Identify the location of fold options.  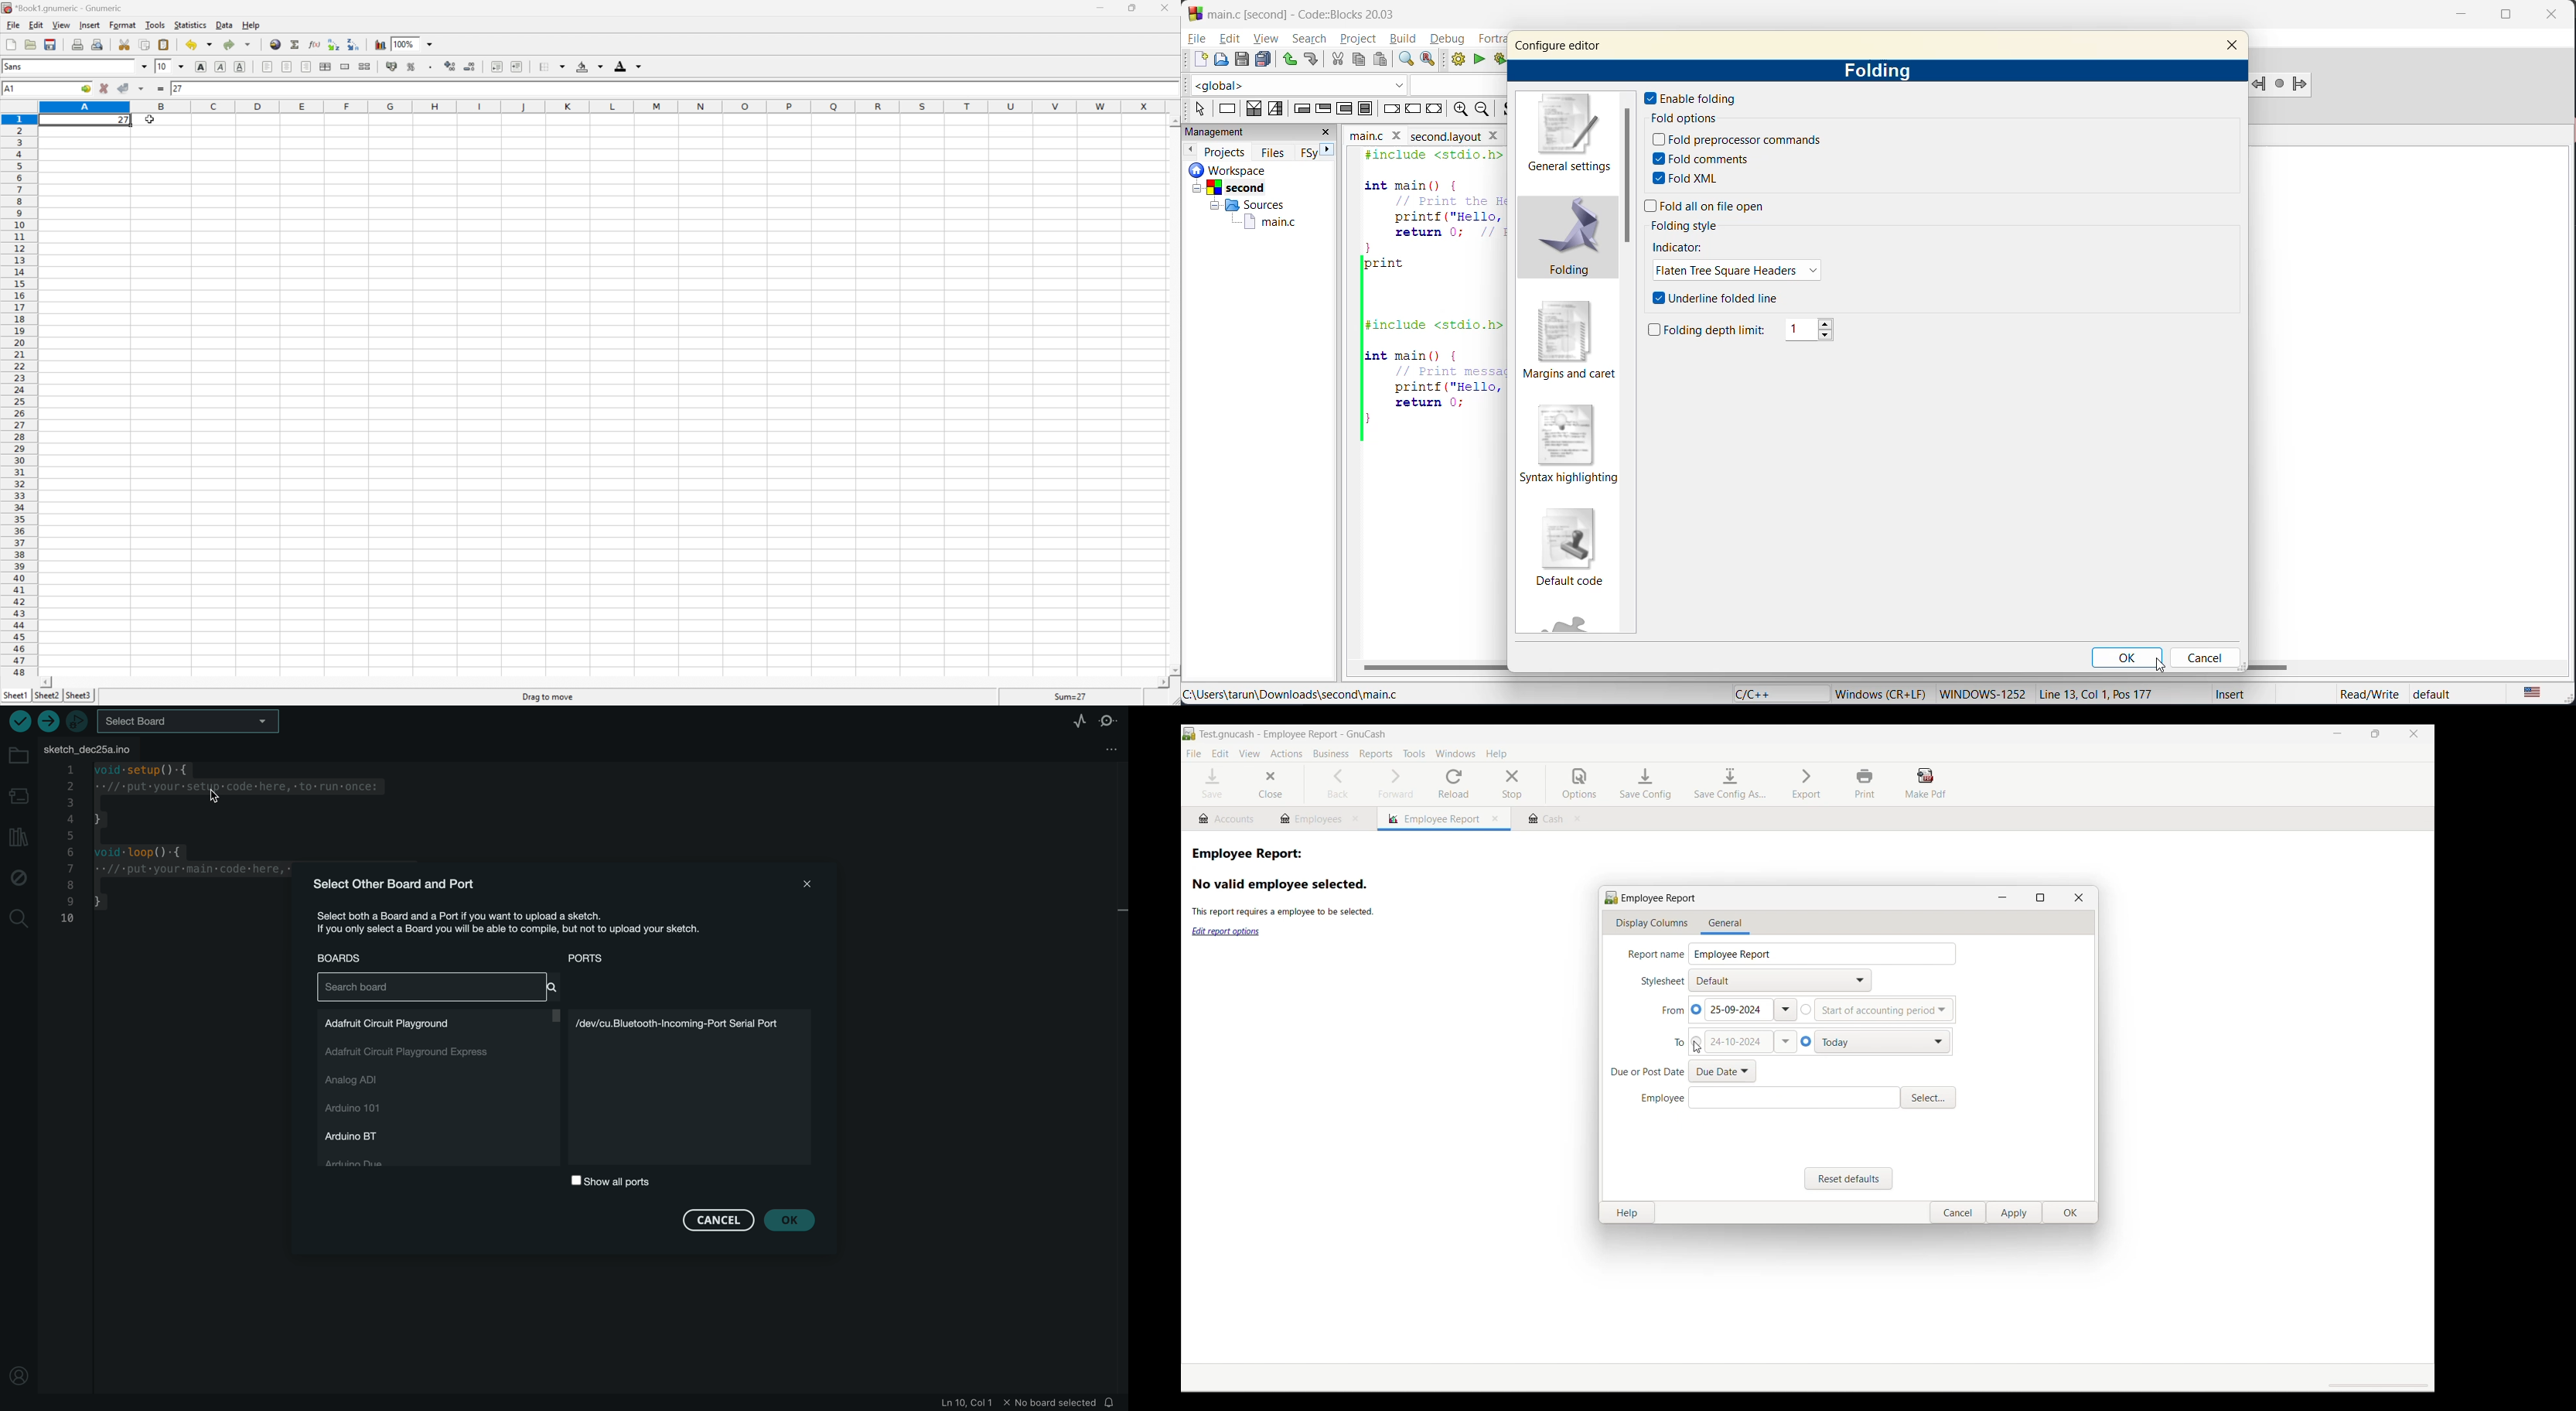
(1696, 119).